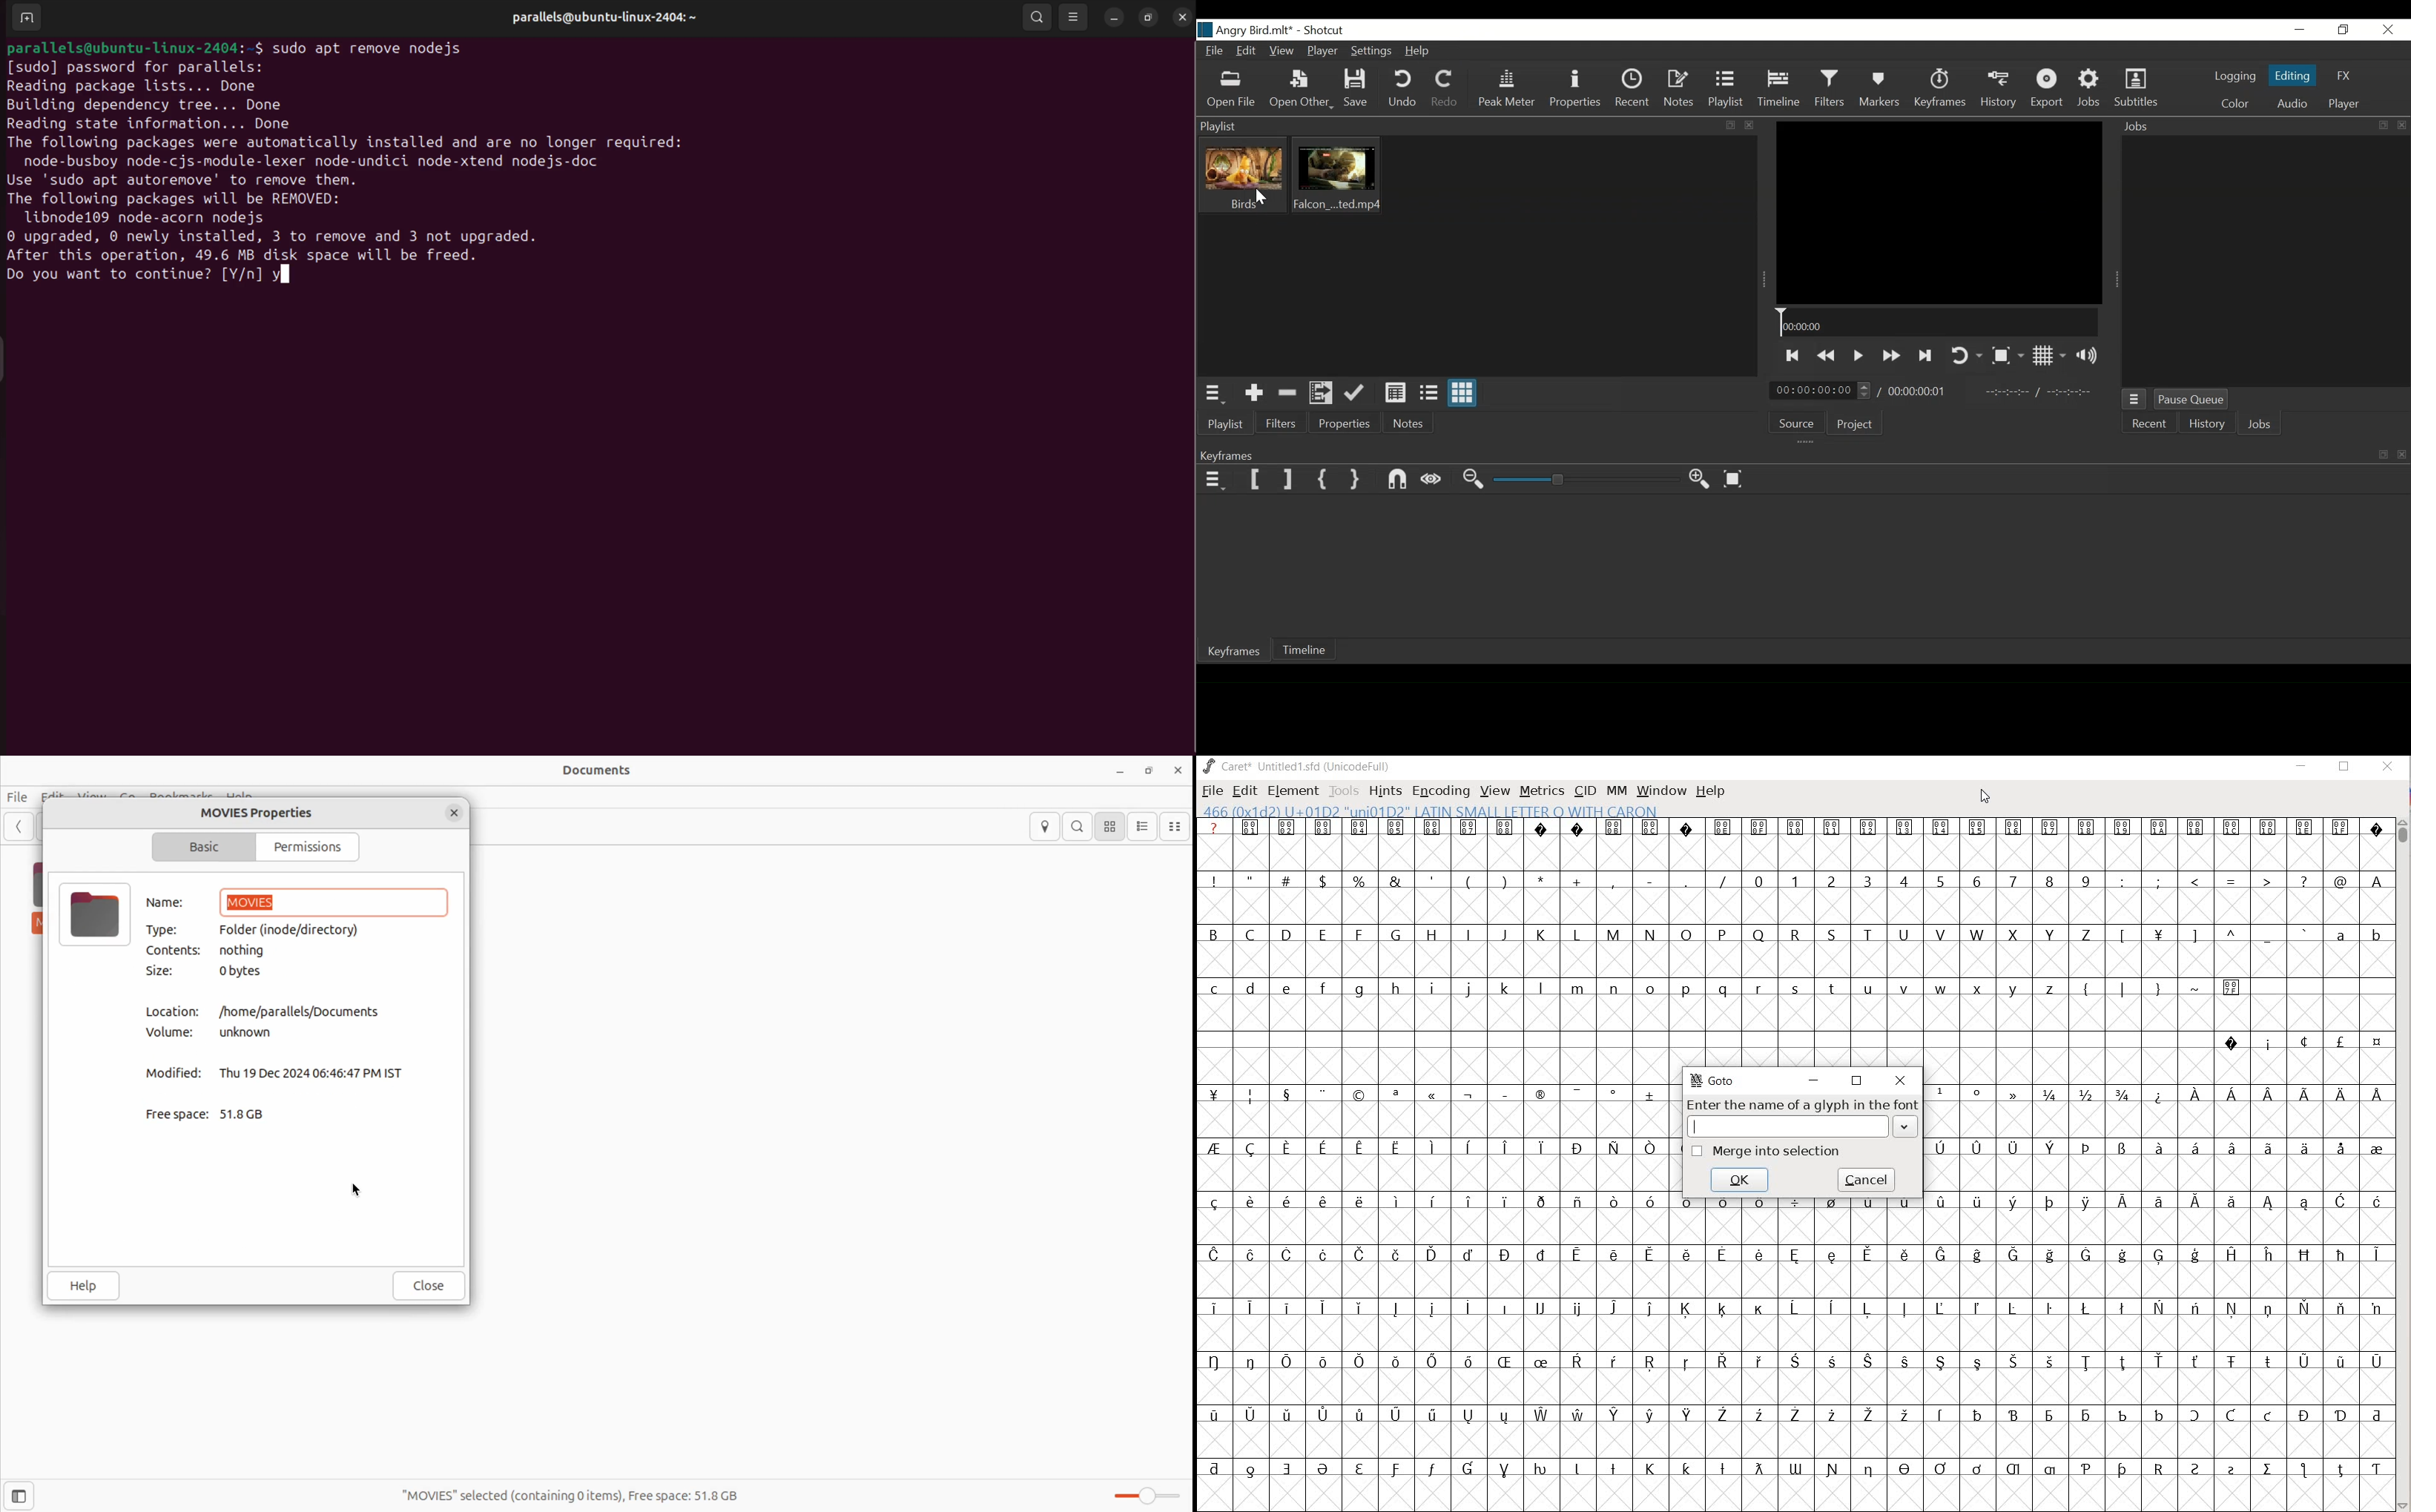 This screenshot has height=1512, width=2436. What do you see at coordinates (1865, 1183) in the screenshot?
I see `cancel` at bounding box center [1865, 1183].